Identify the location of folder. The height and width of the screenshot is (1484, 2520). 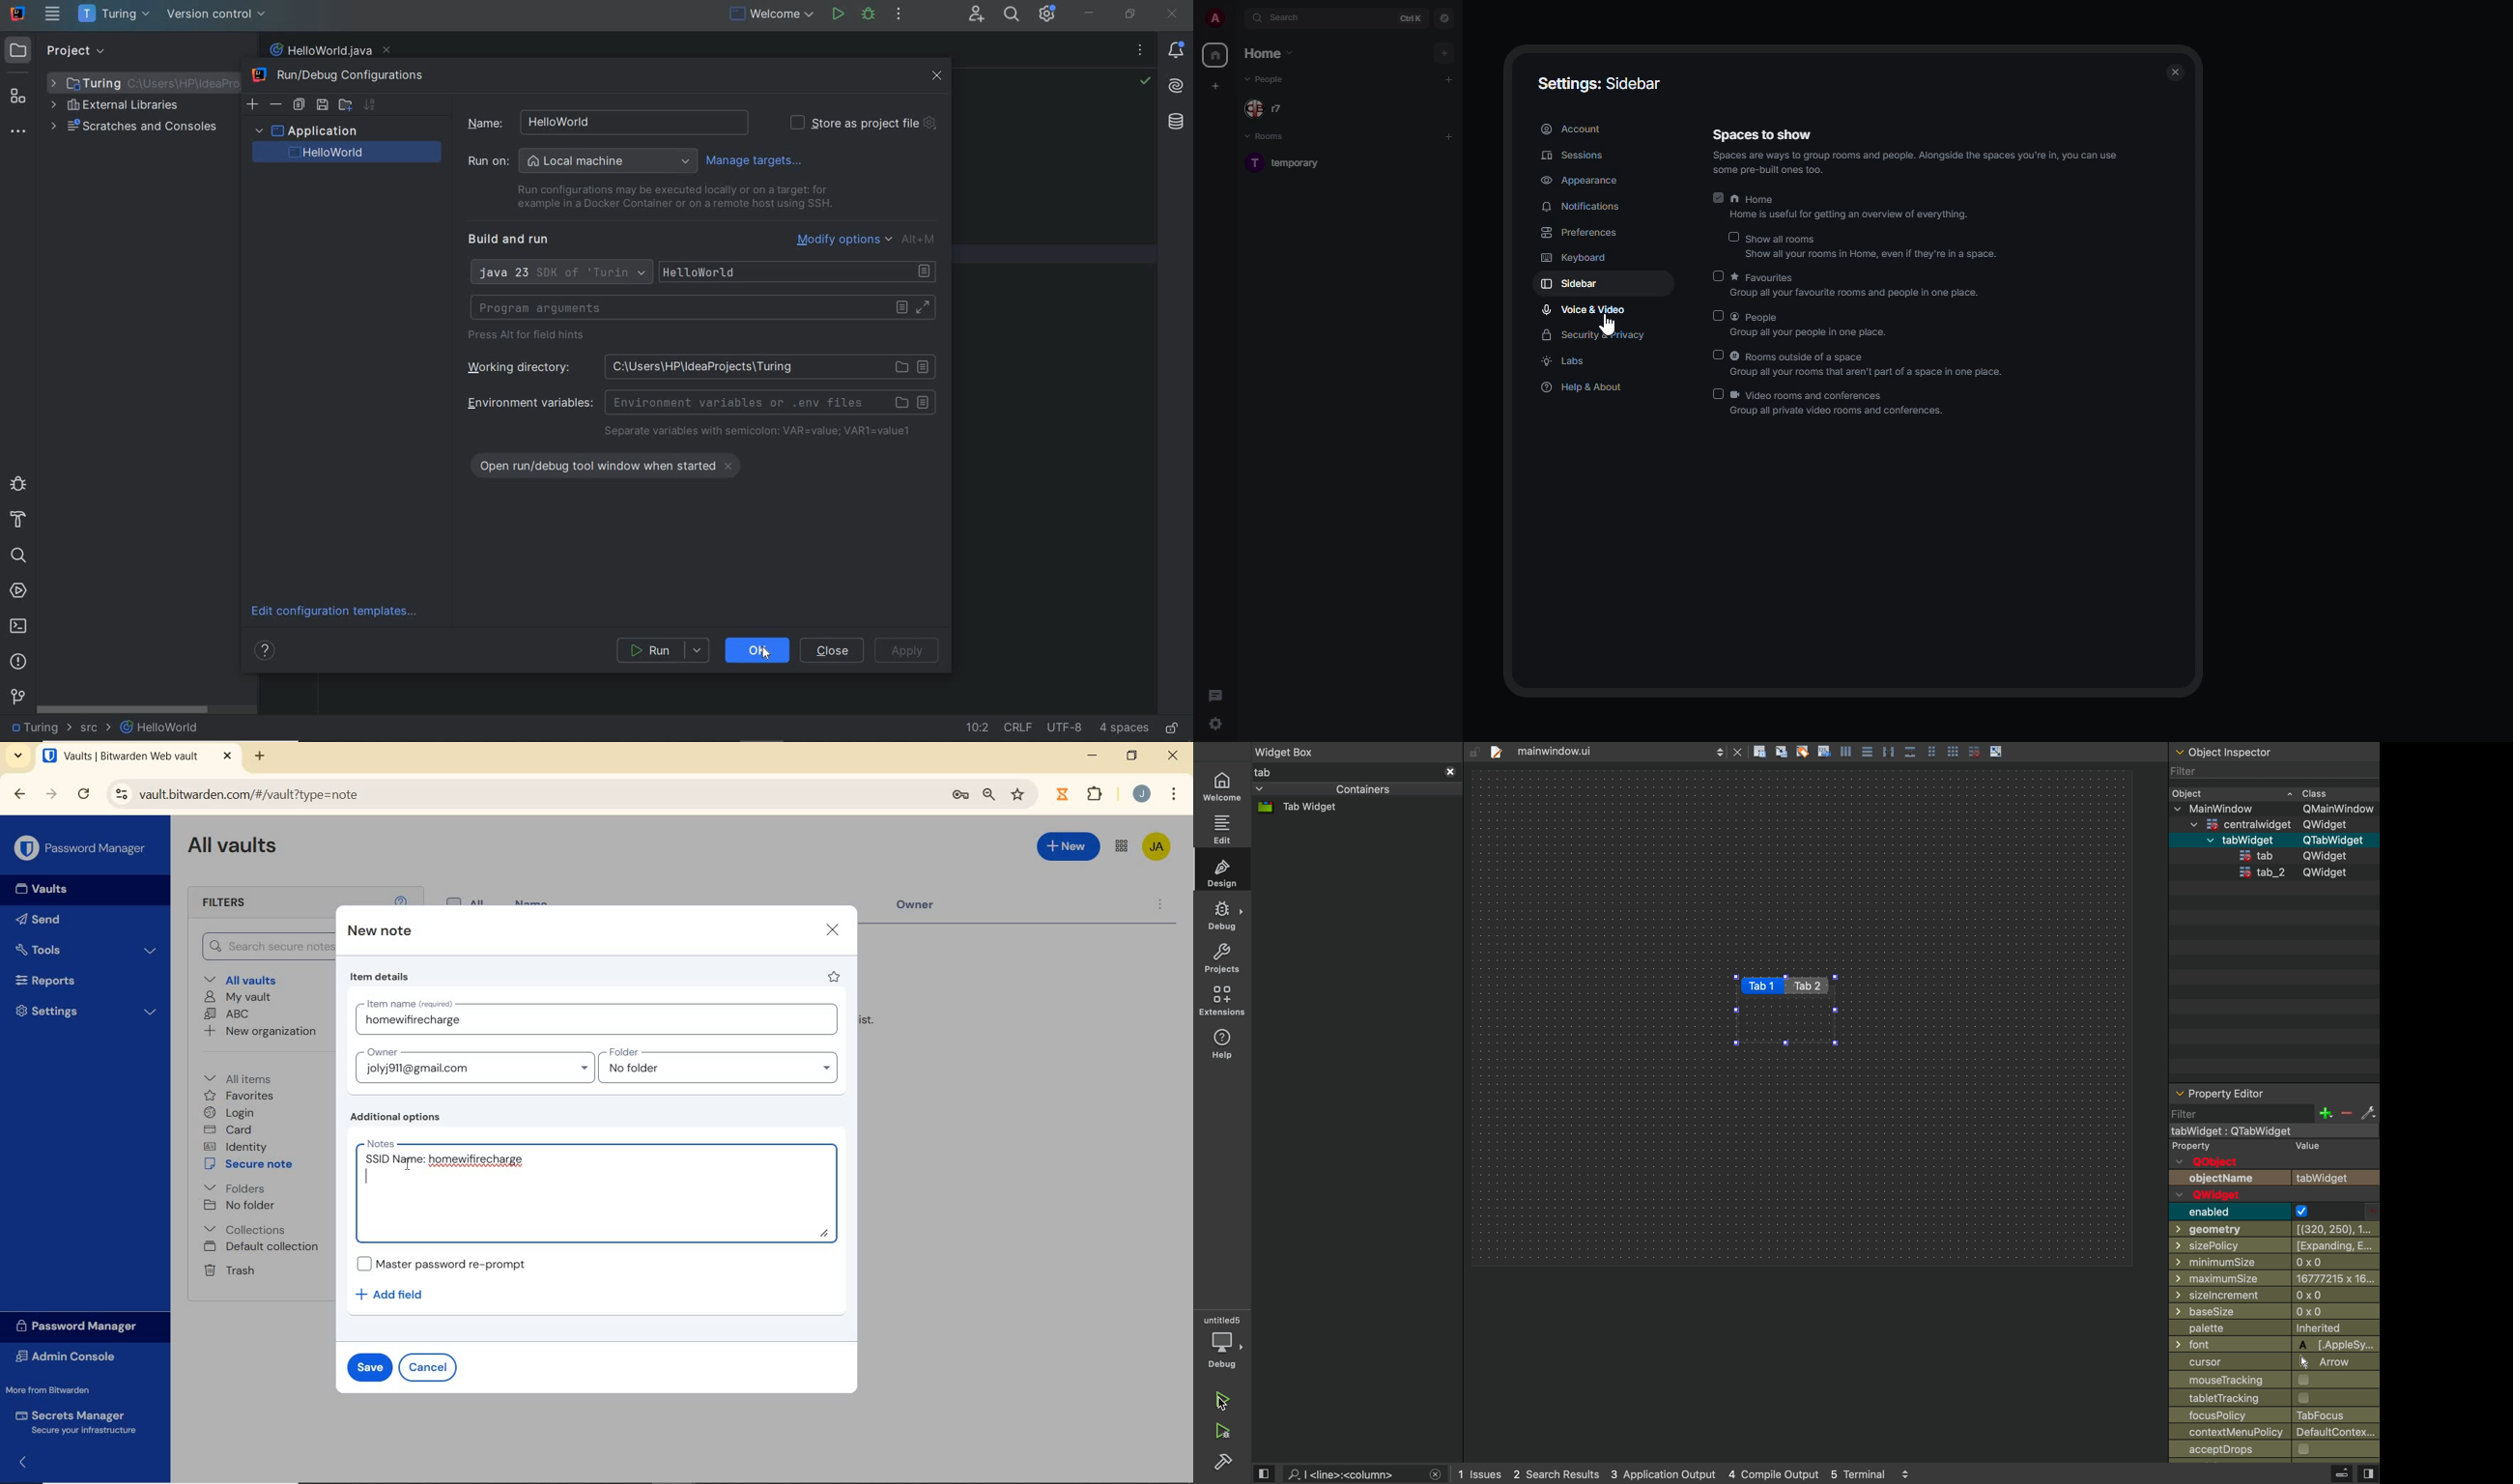
(720, 1065).